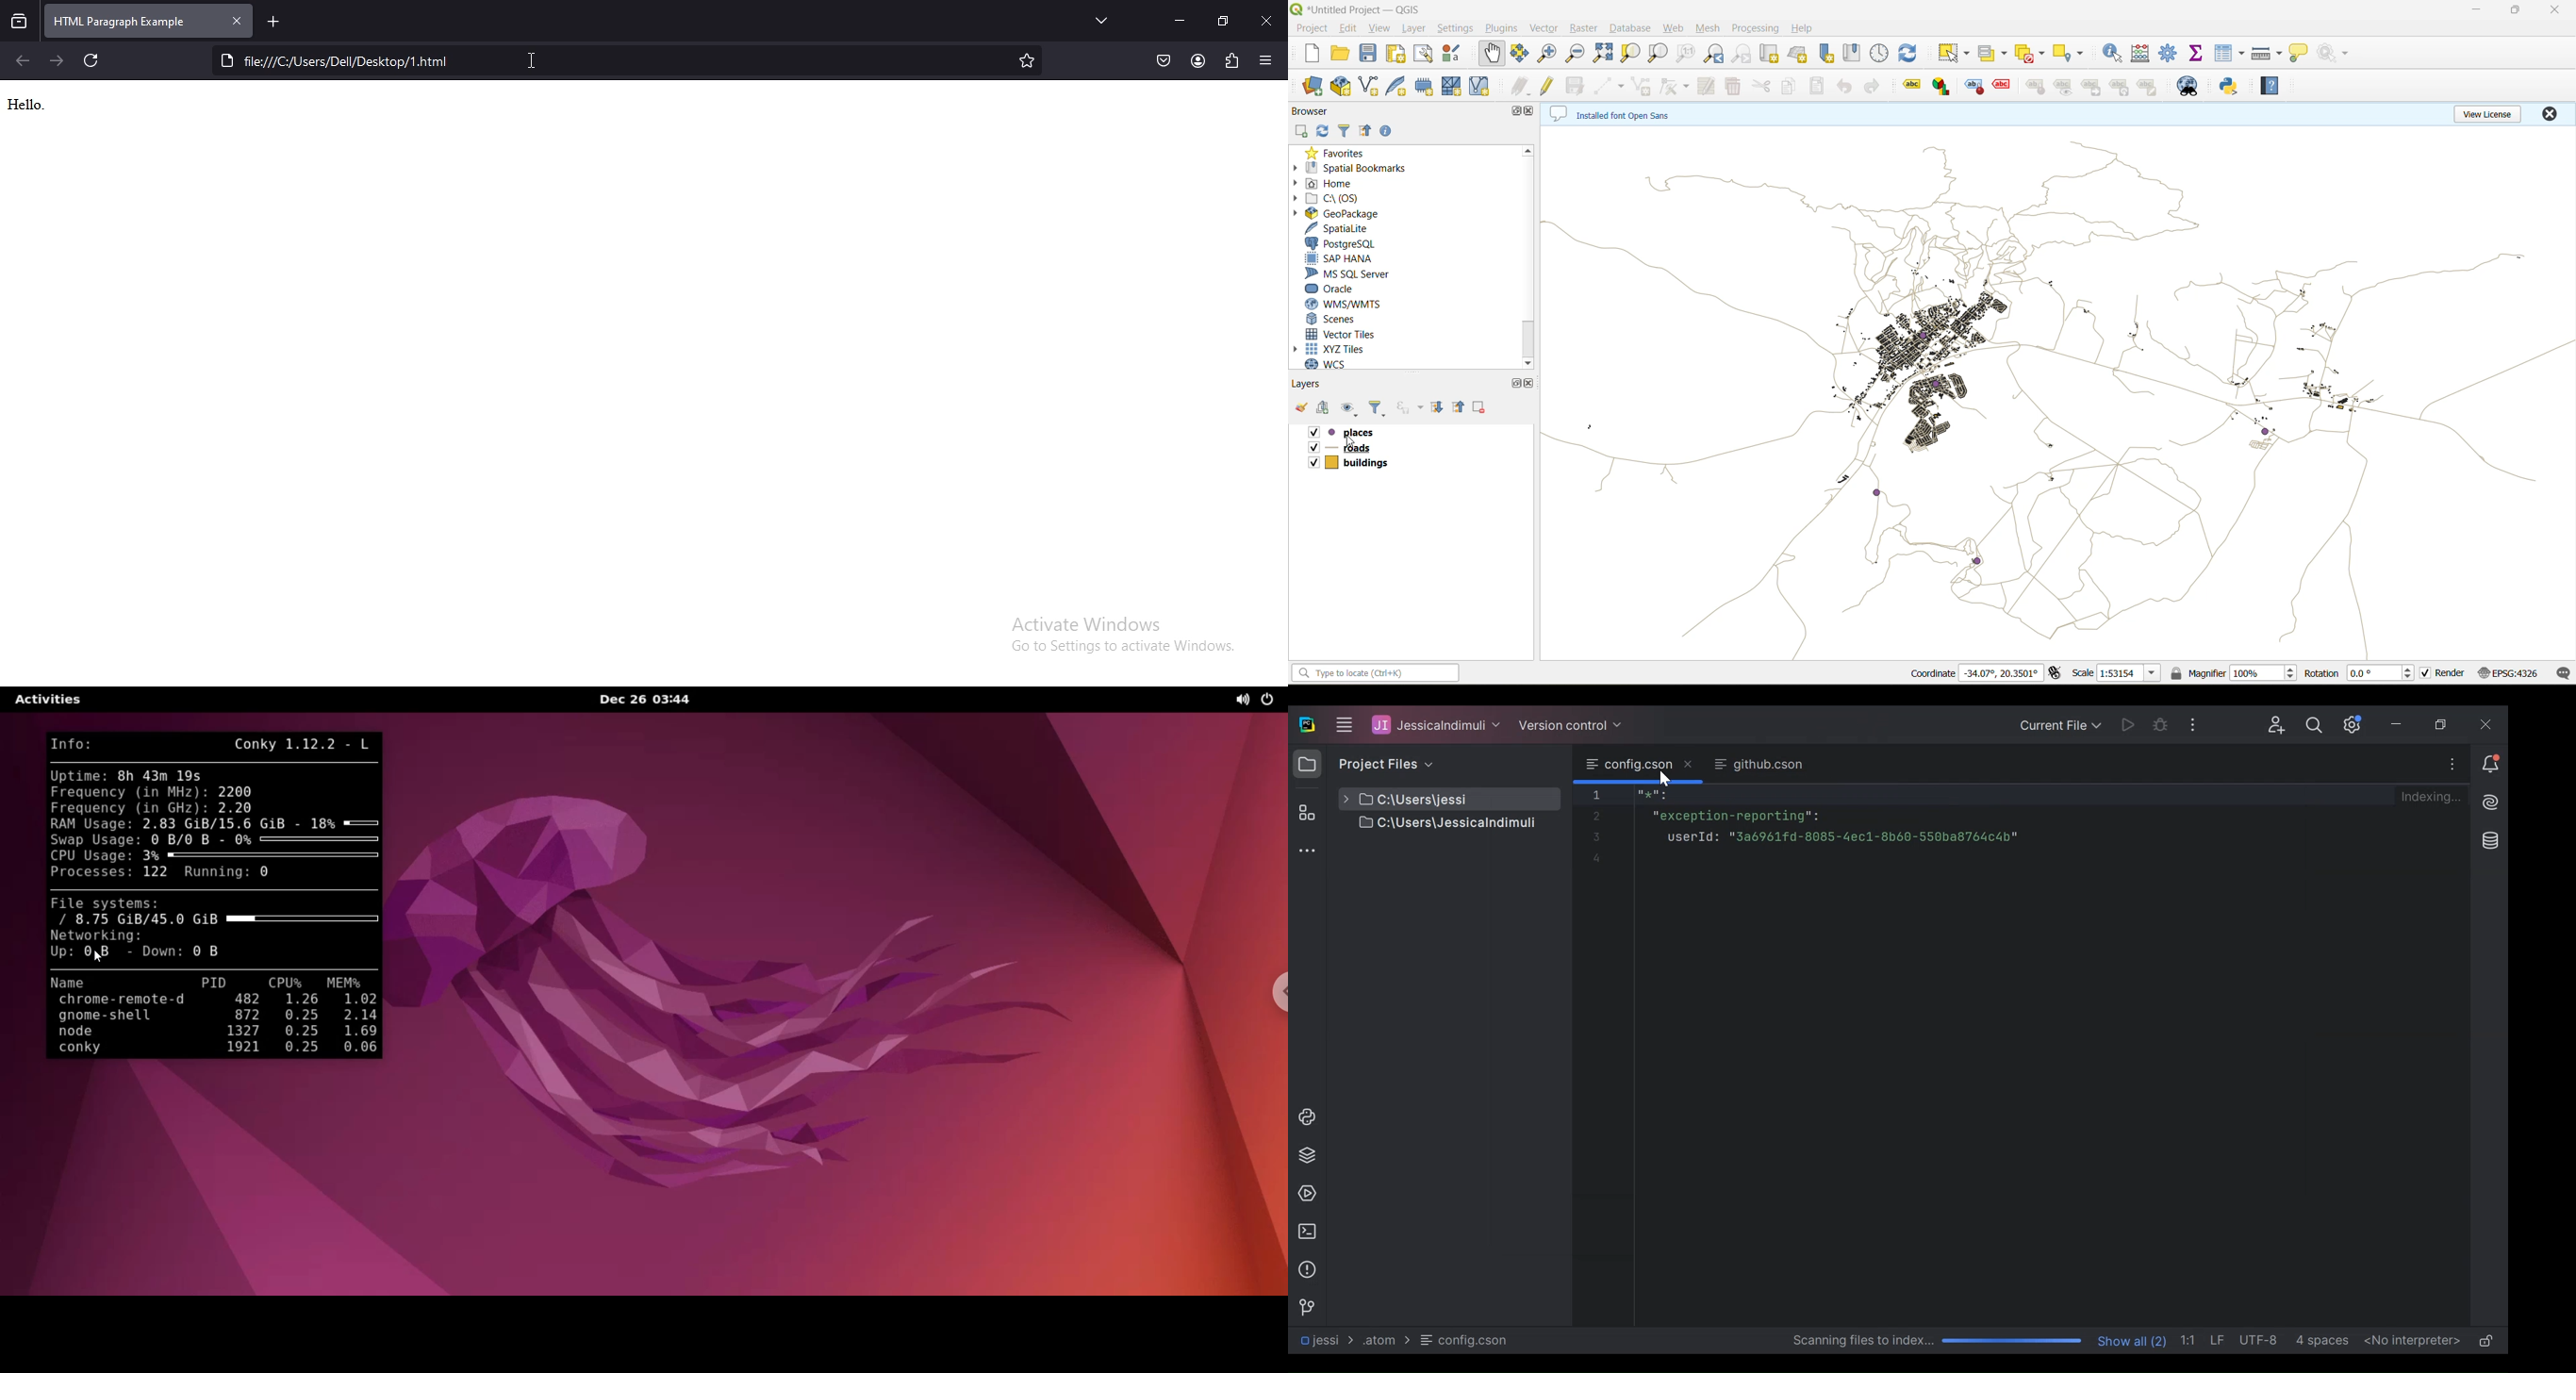  I want to click on Folder, so click(1384, 1339).